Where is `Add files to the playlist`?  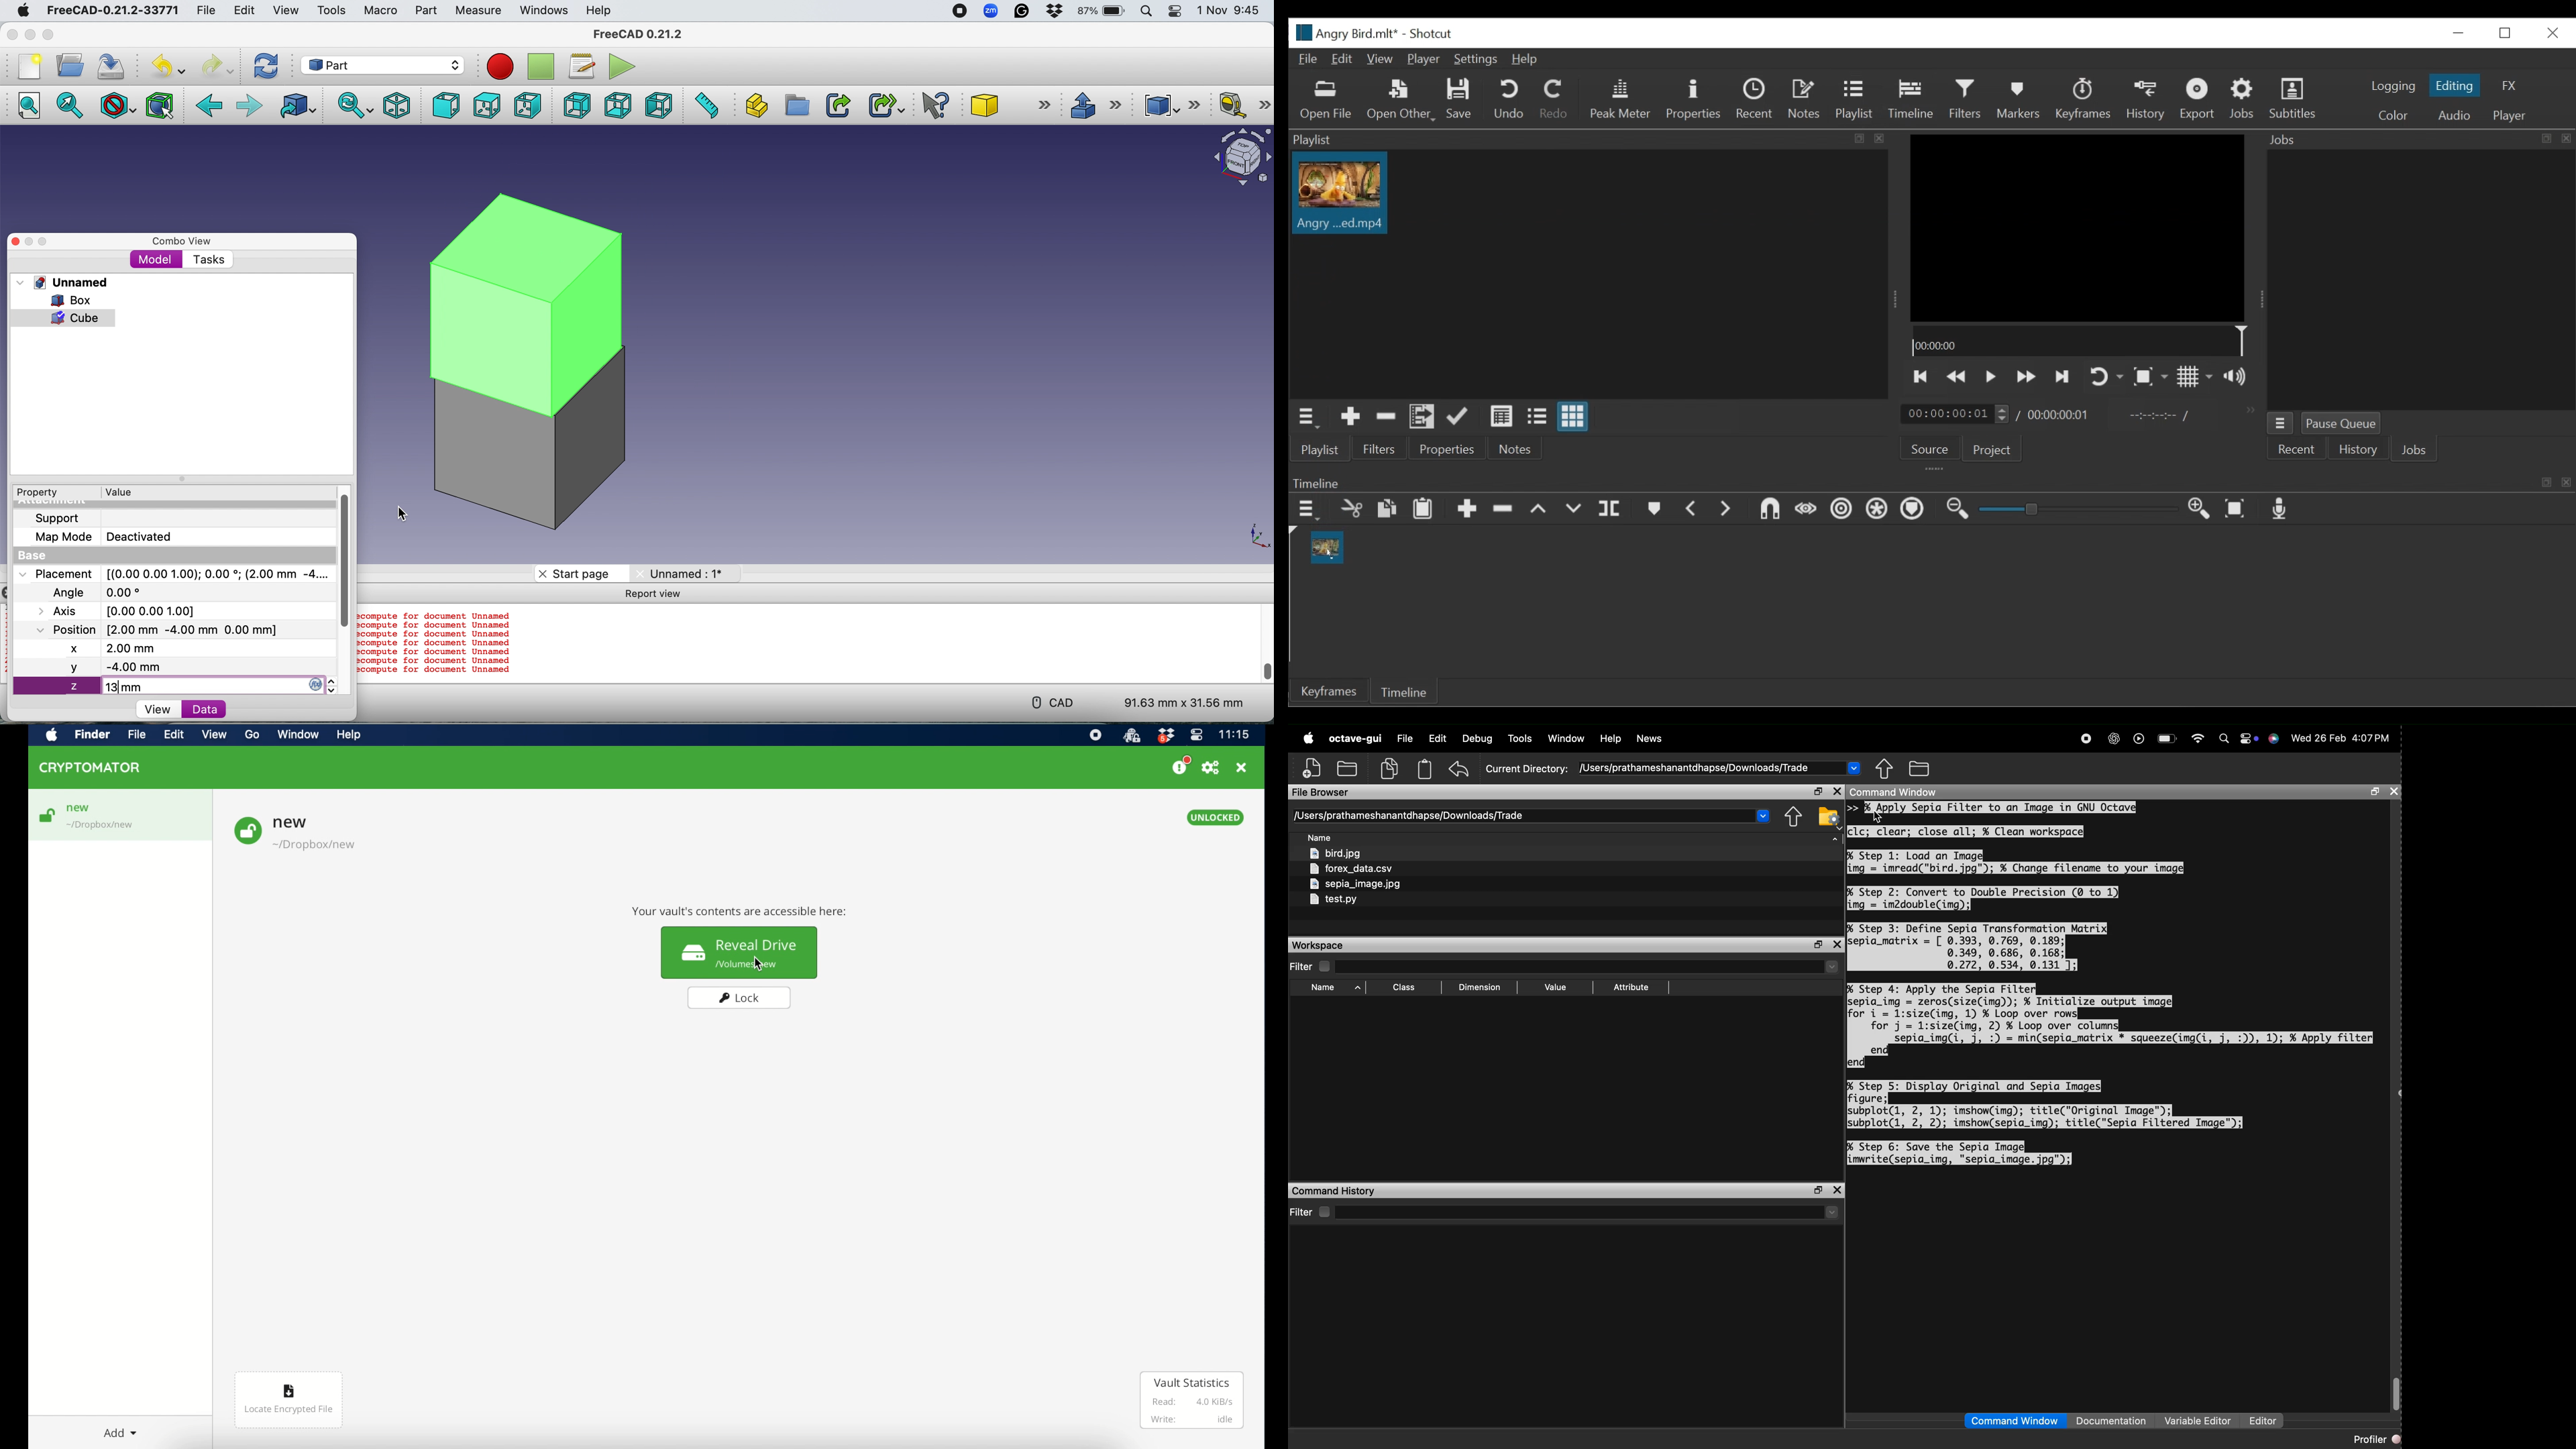
Add files to the playlist is located at coordinates (1423, 418).